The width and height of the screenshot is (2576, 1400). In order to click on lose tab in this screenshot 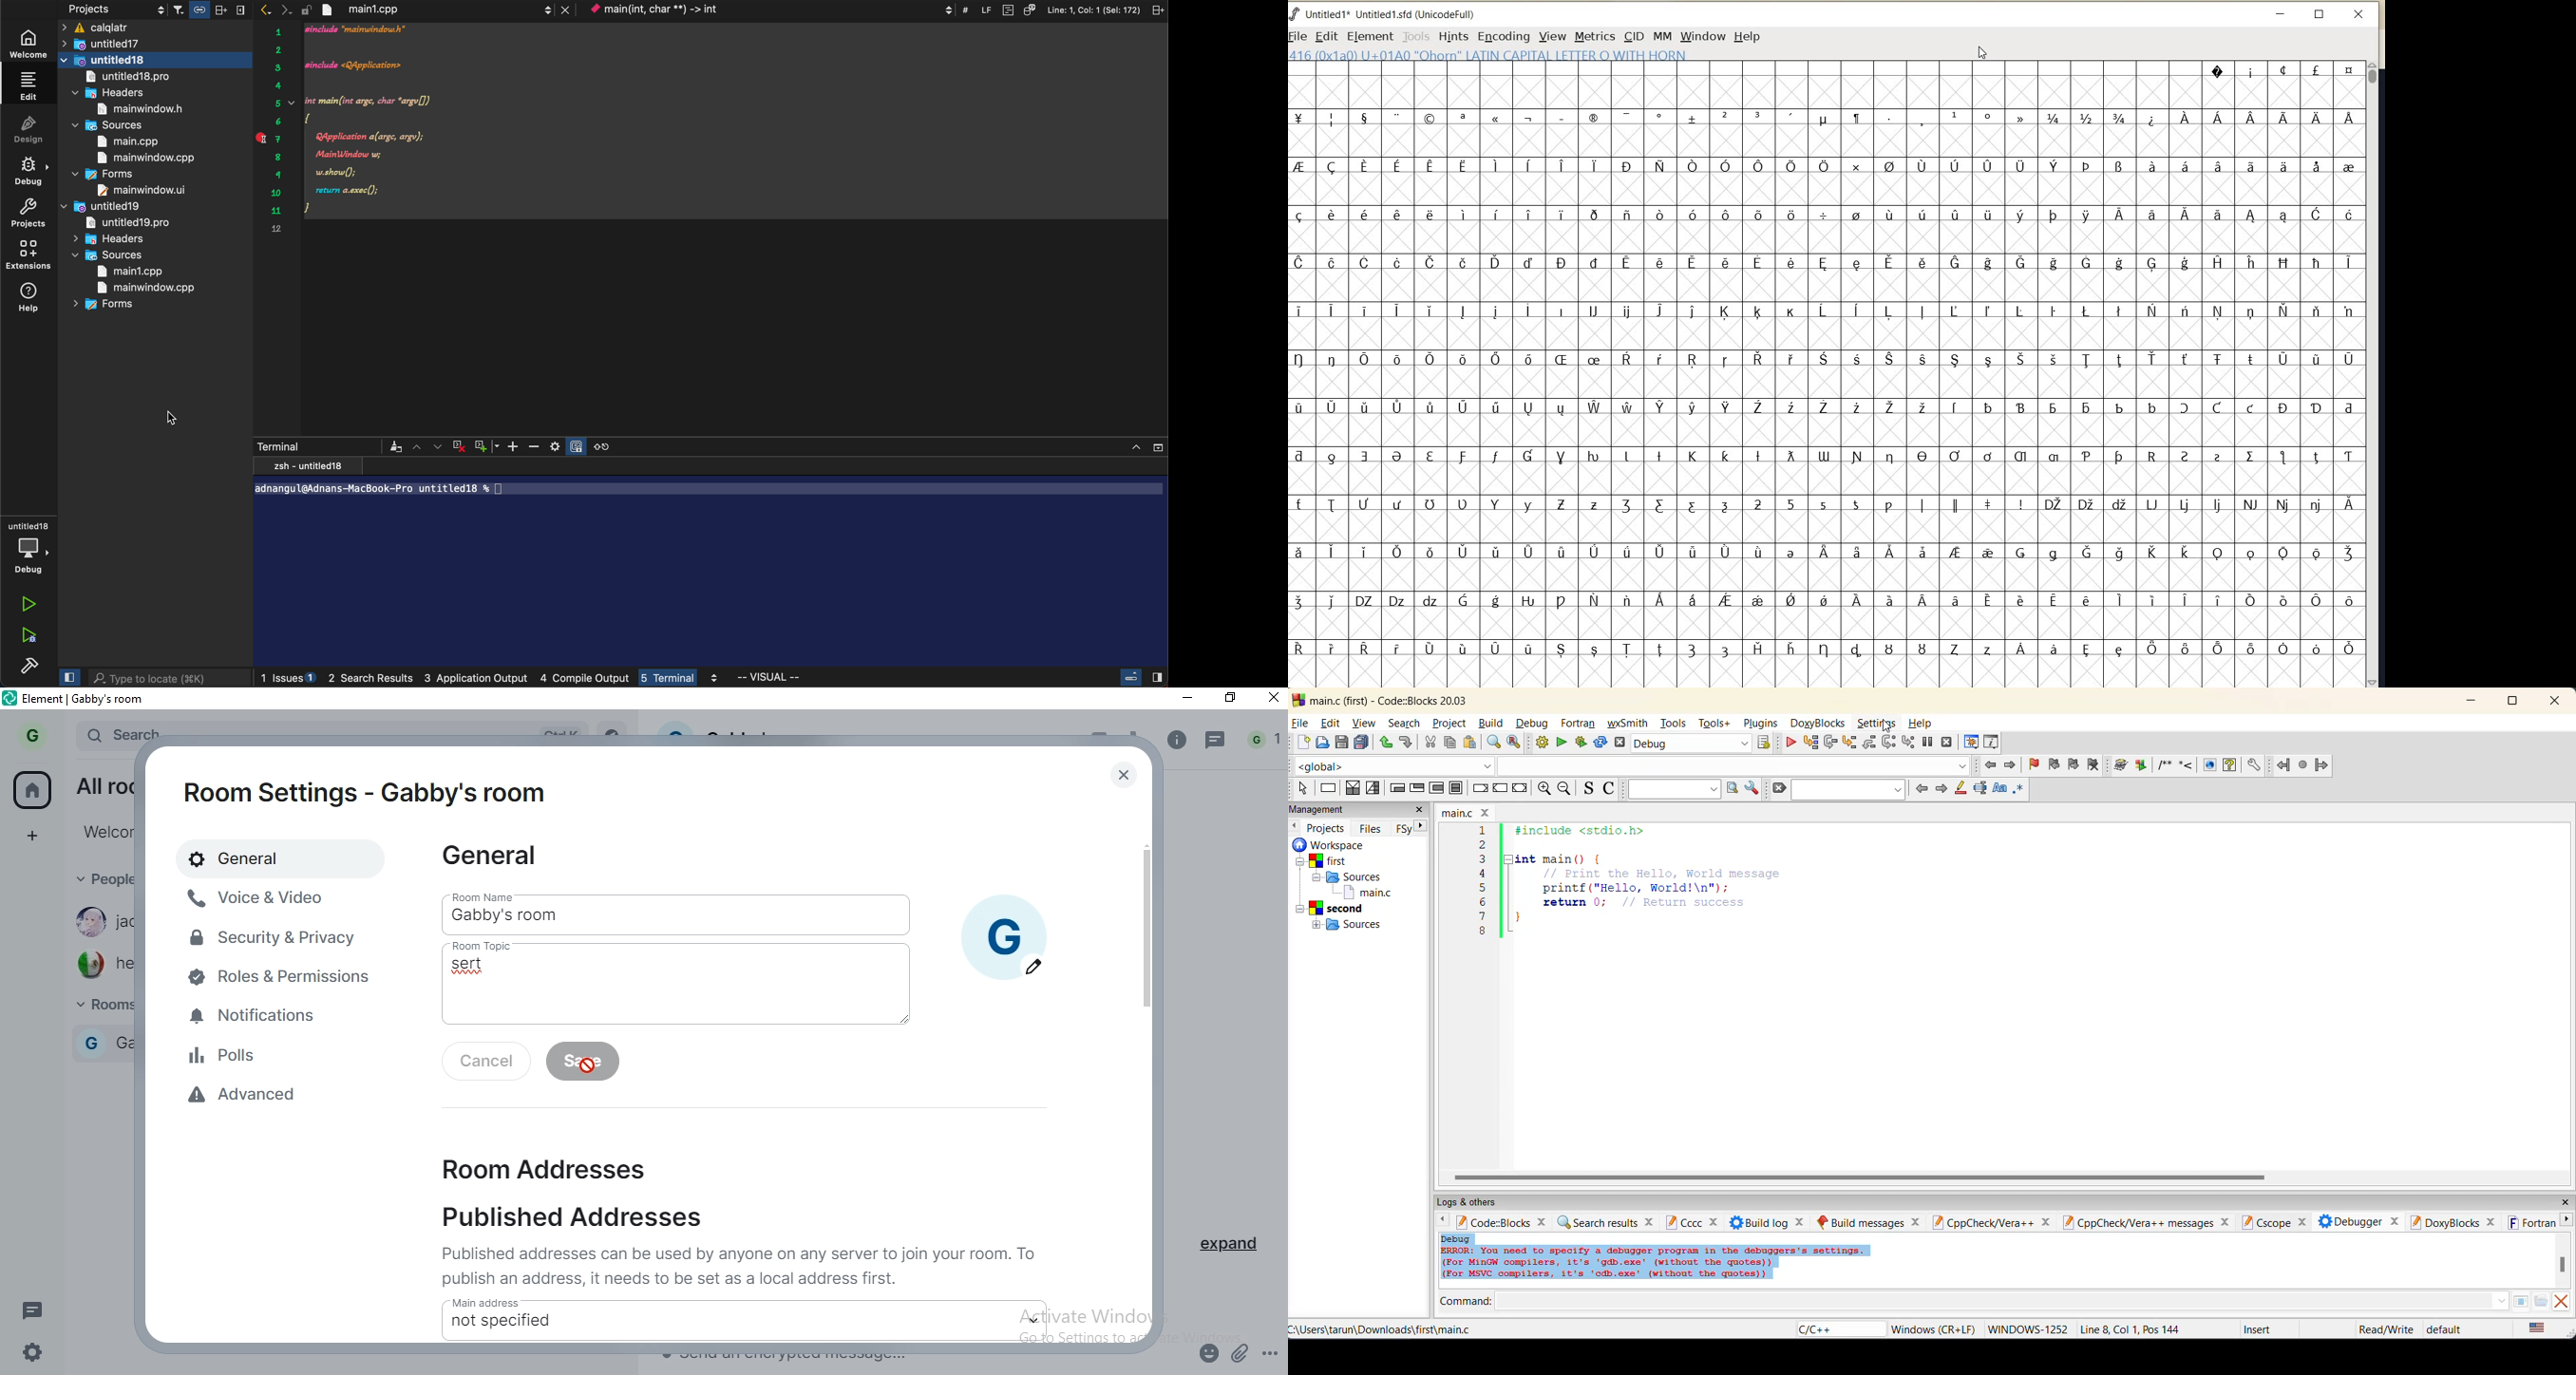, I will do `click(567, 10)`.